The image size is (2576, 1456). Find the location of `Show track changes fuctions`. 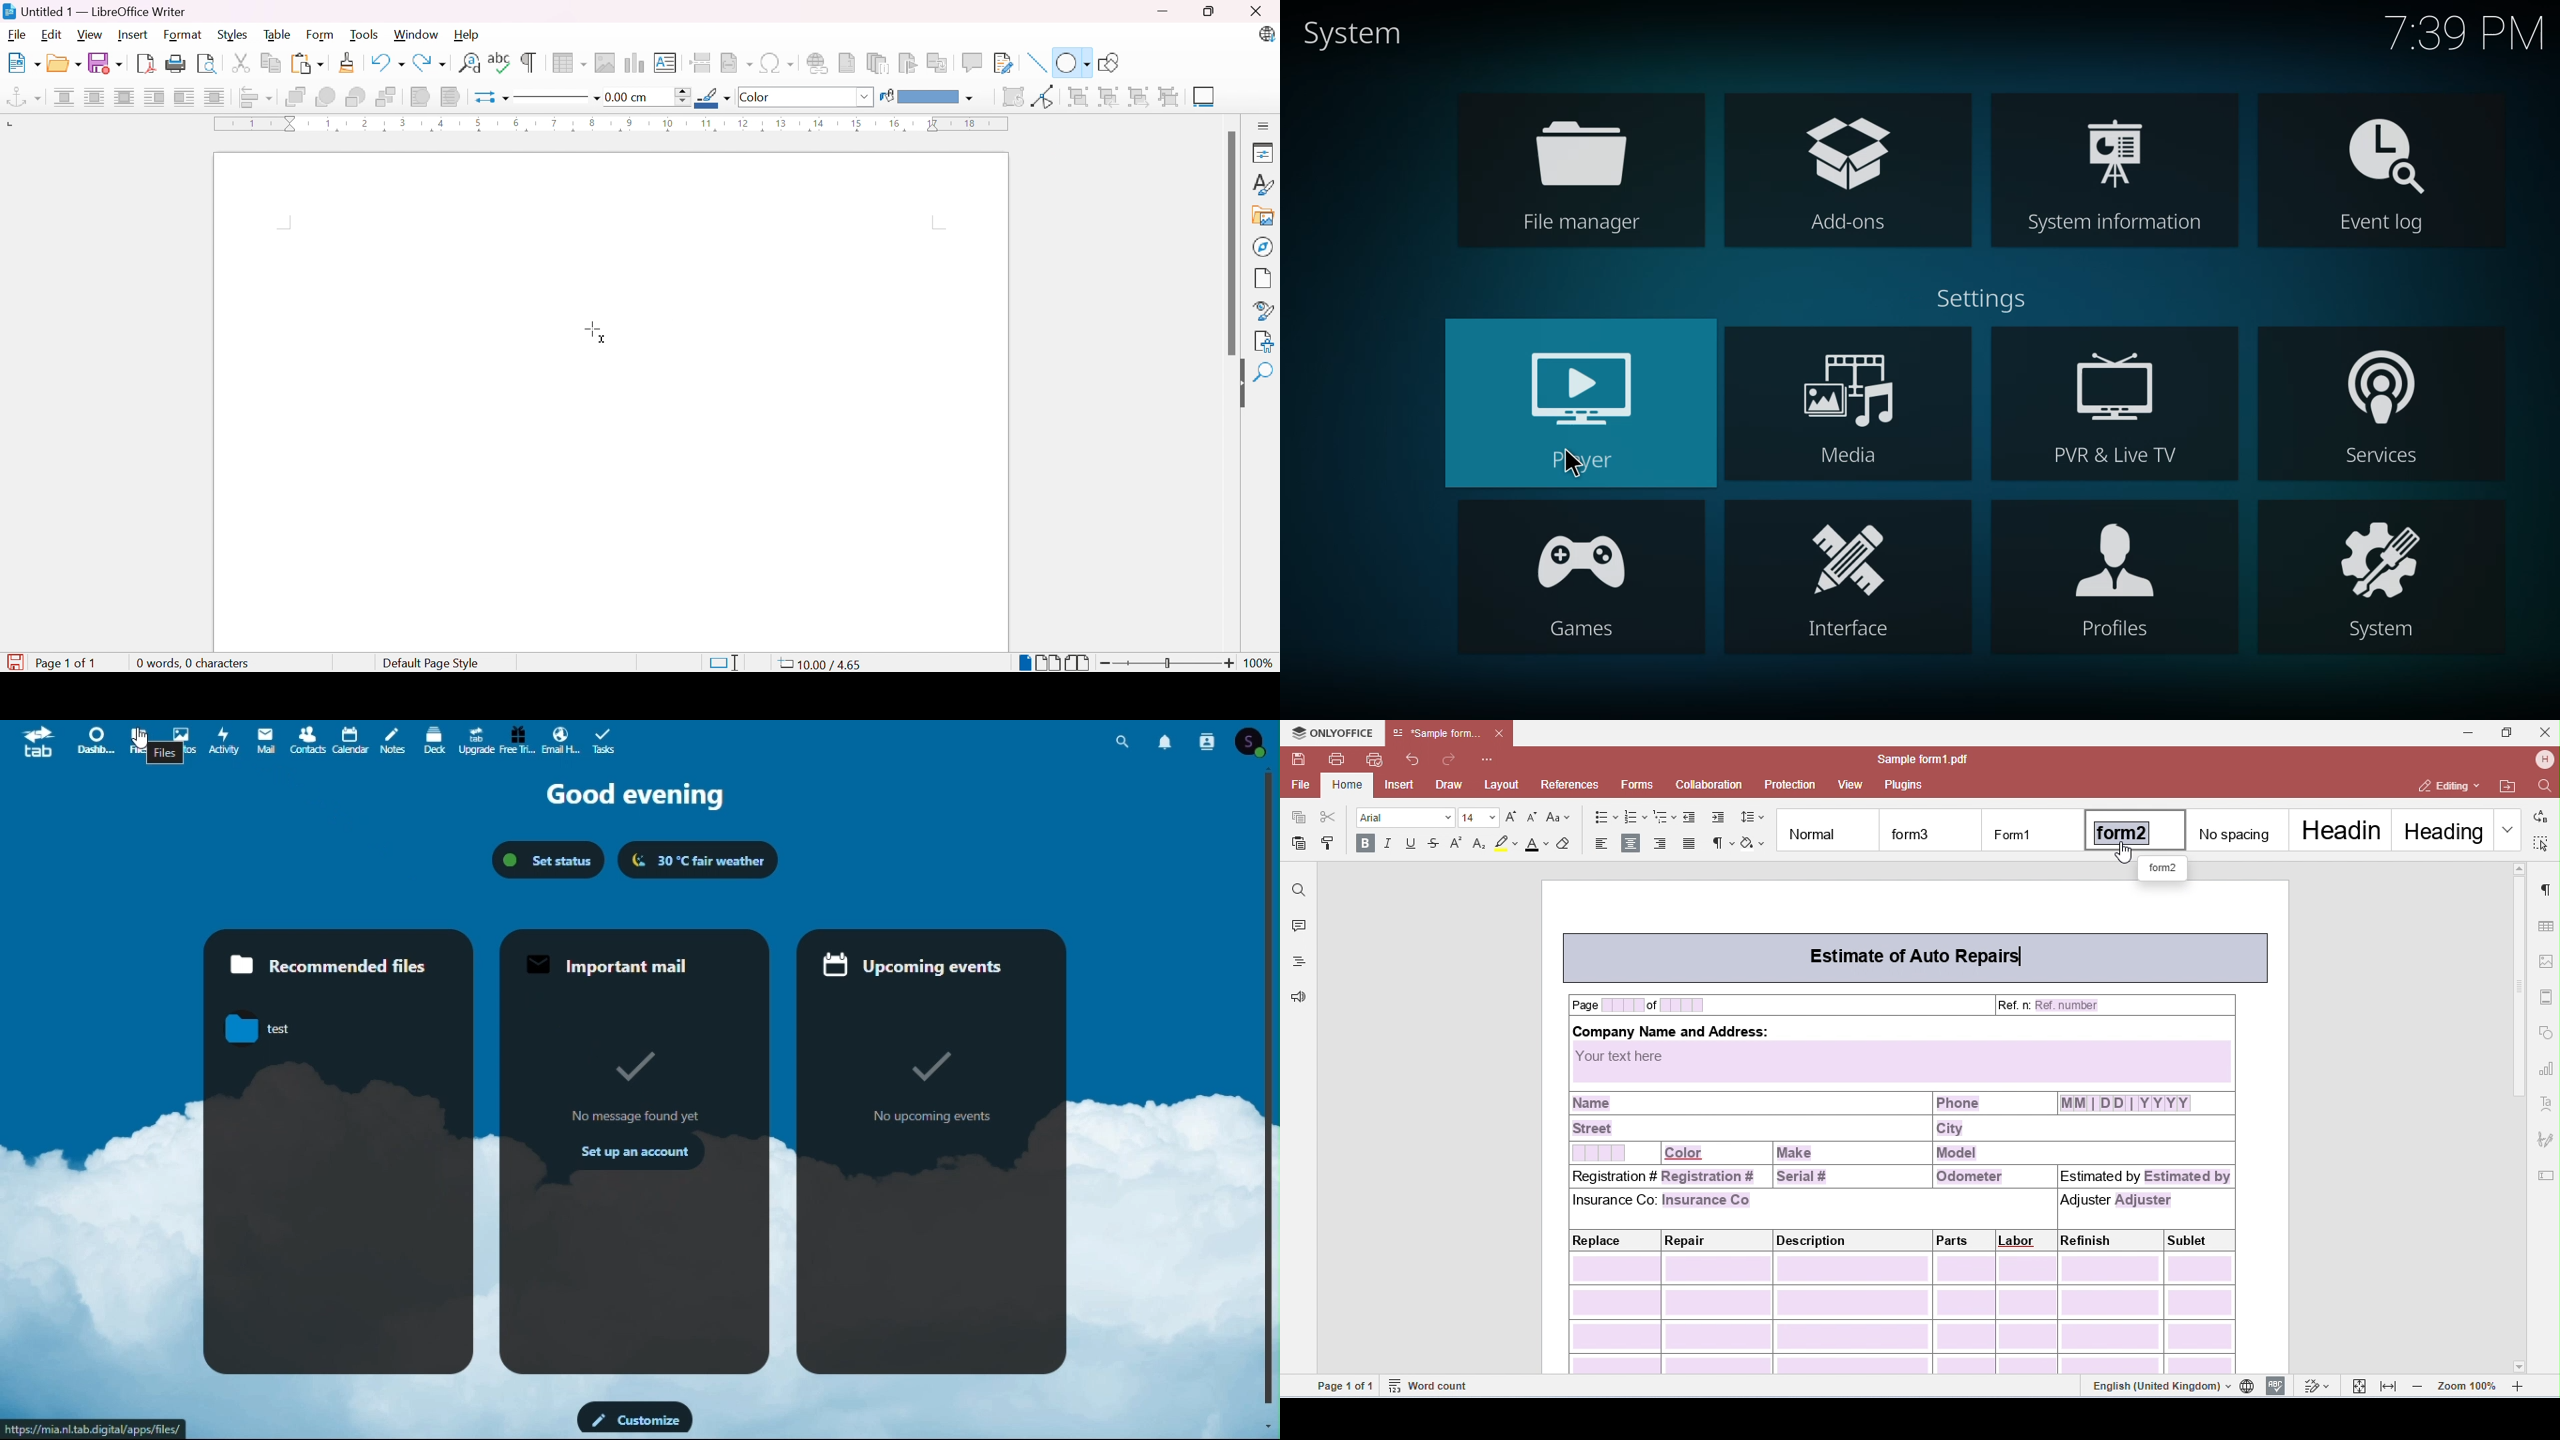

Show track changes fuctions is located at coordinates (1003, 64).